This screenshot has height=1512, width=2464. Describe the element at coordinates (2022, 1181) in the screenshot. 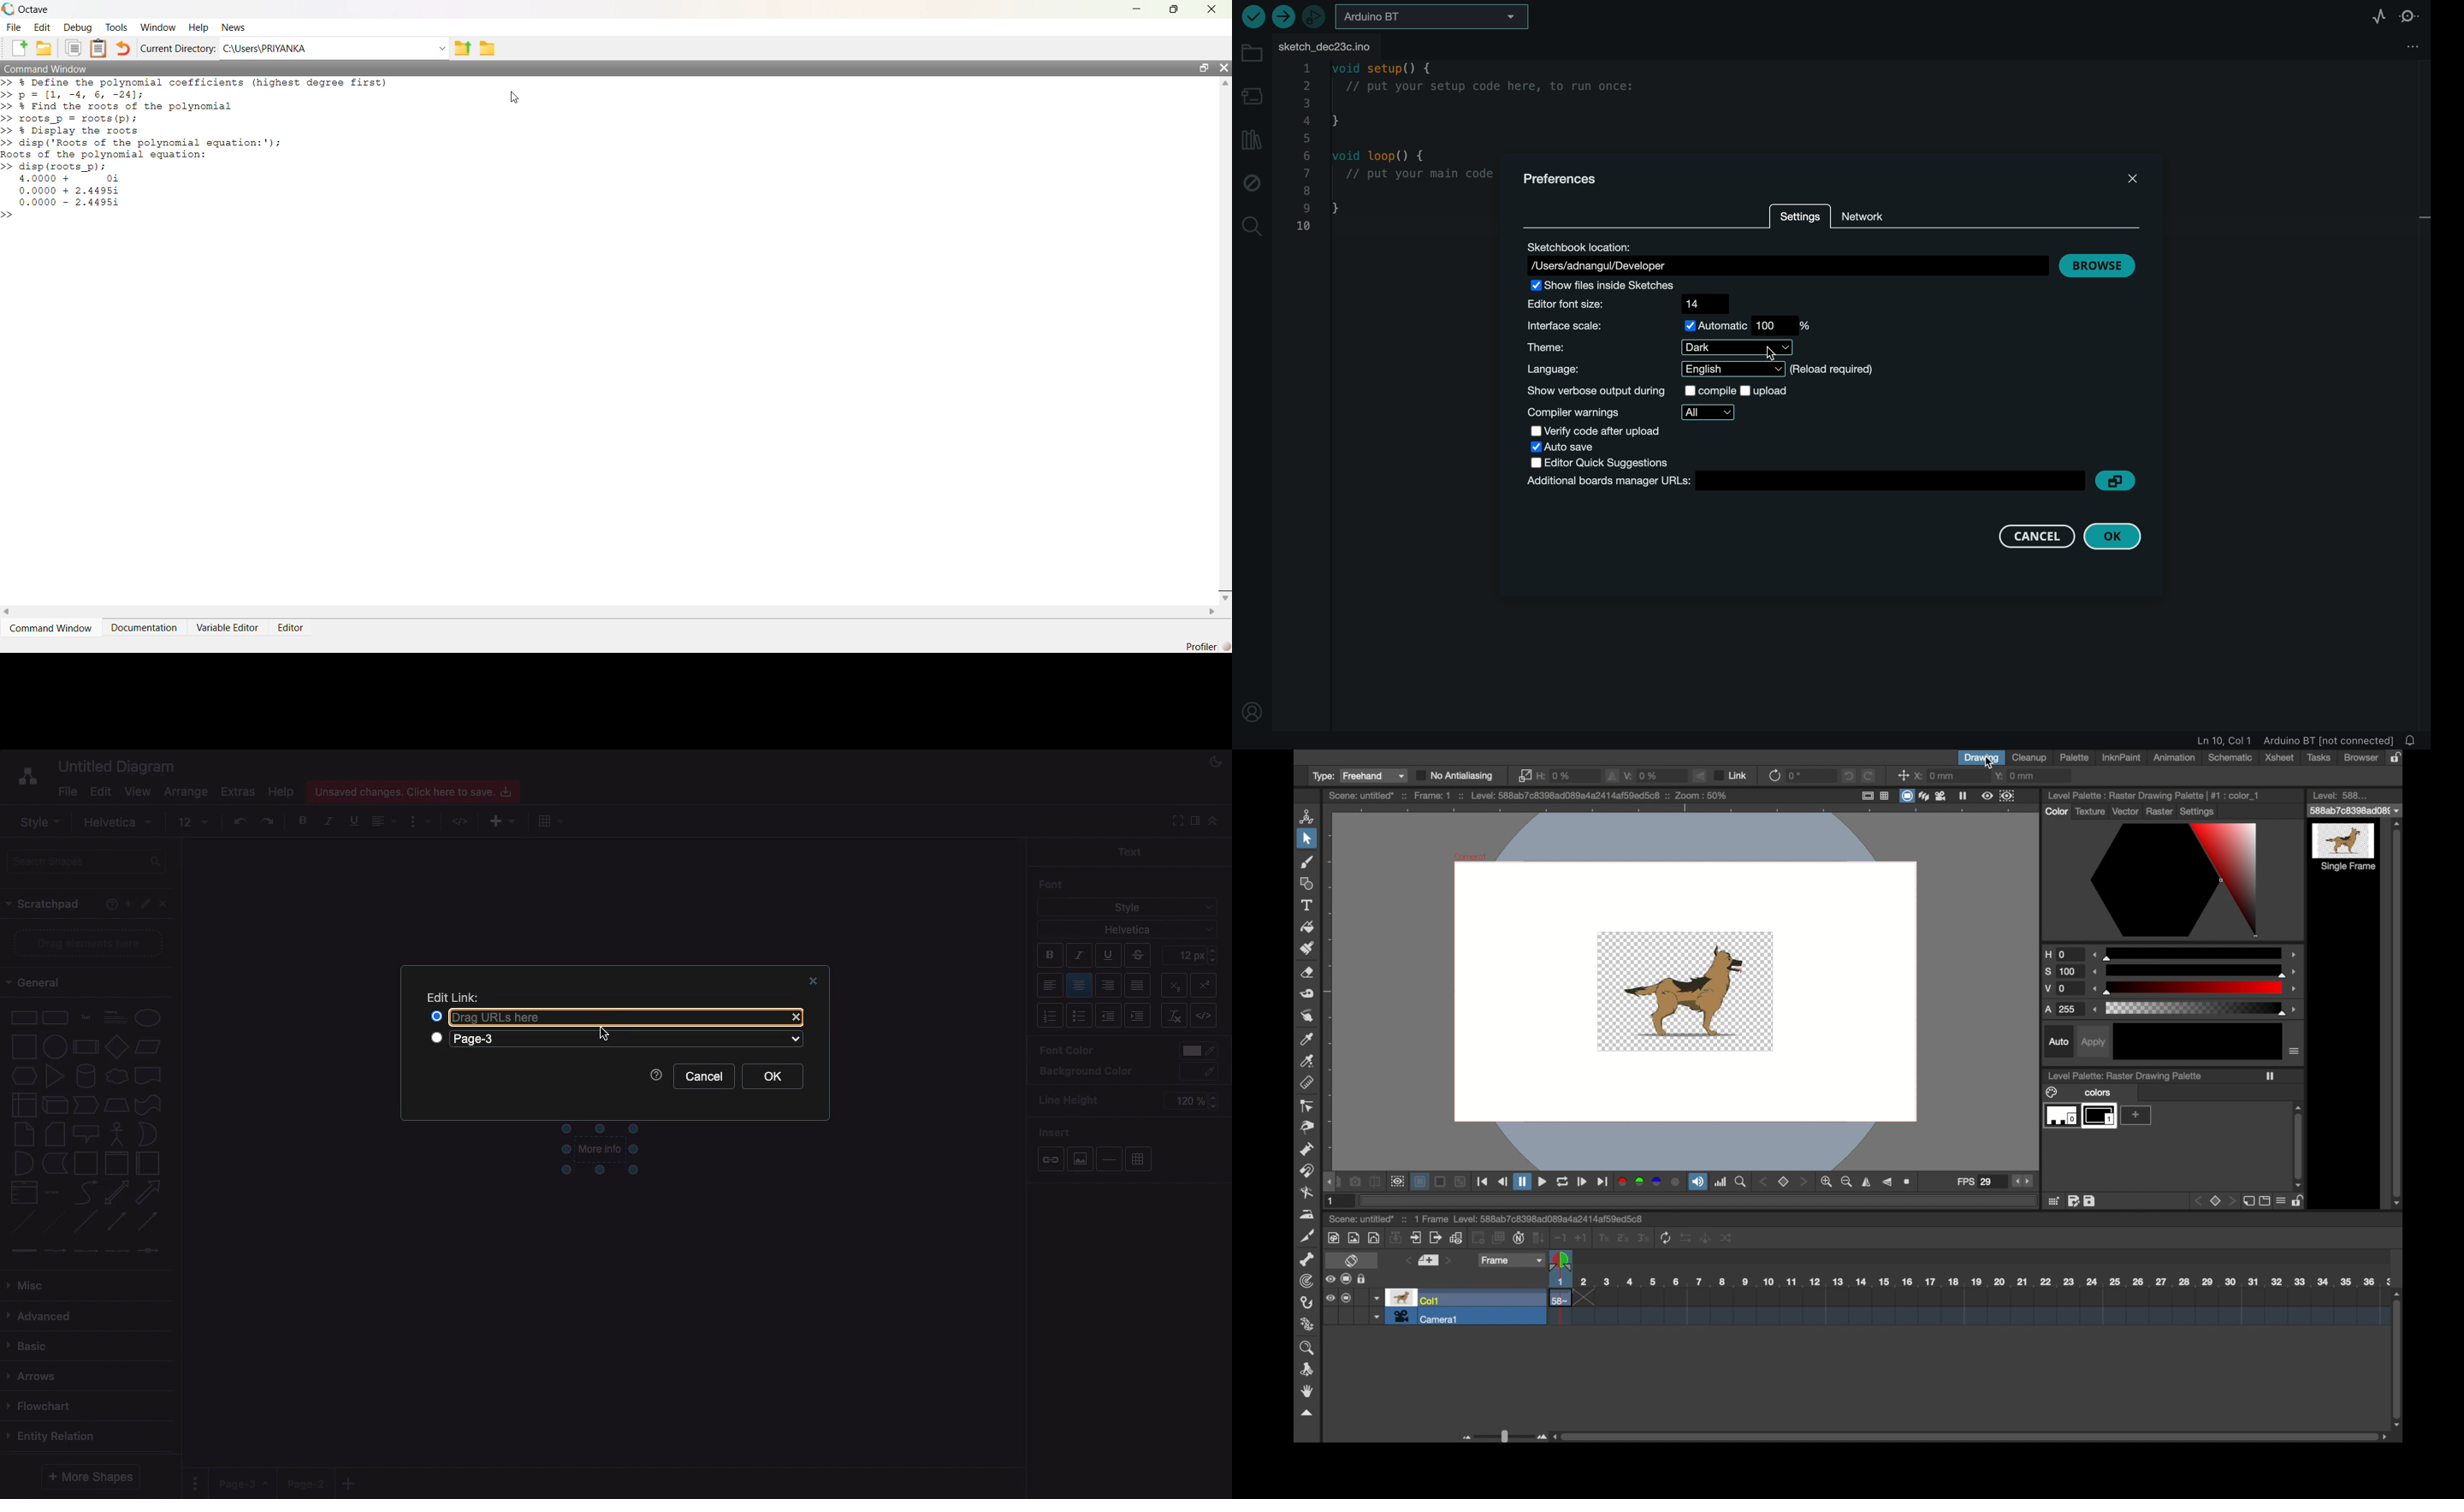

I see `stepper buttons` at that location.